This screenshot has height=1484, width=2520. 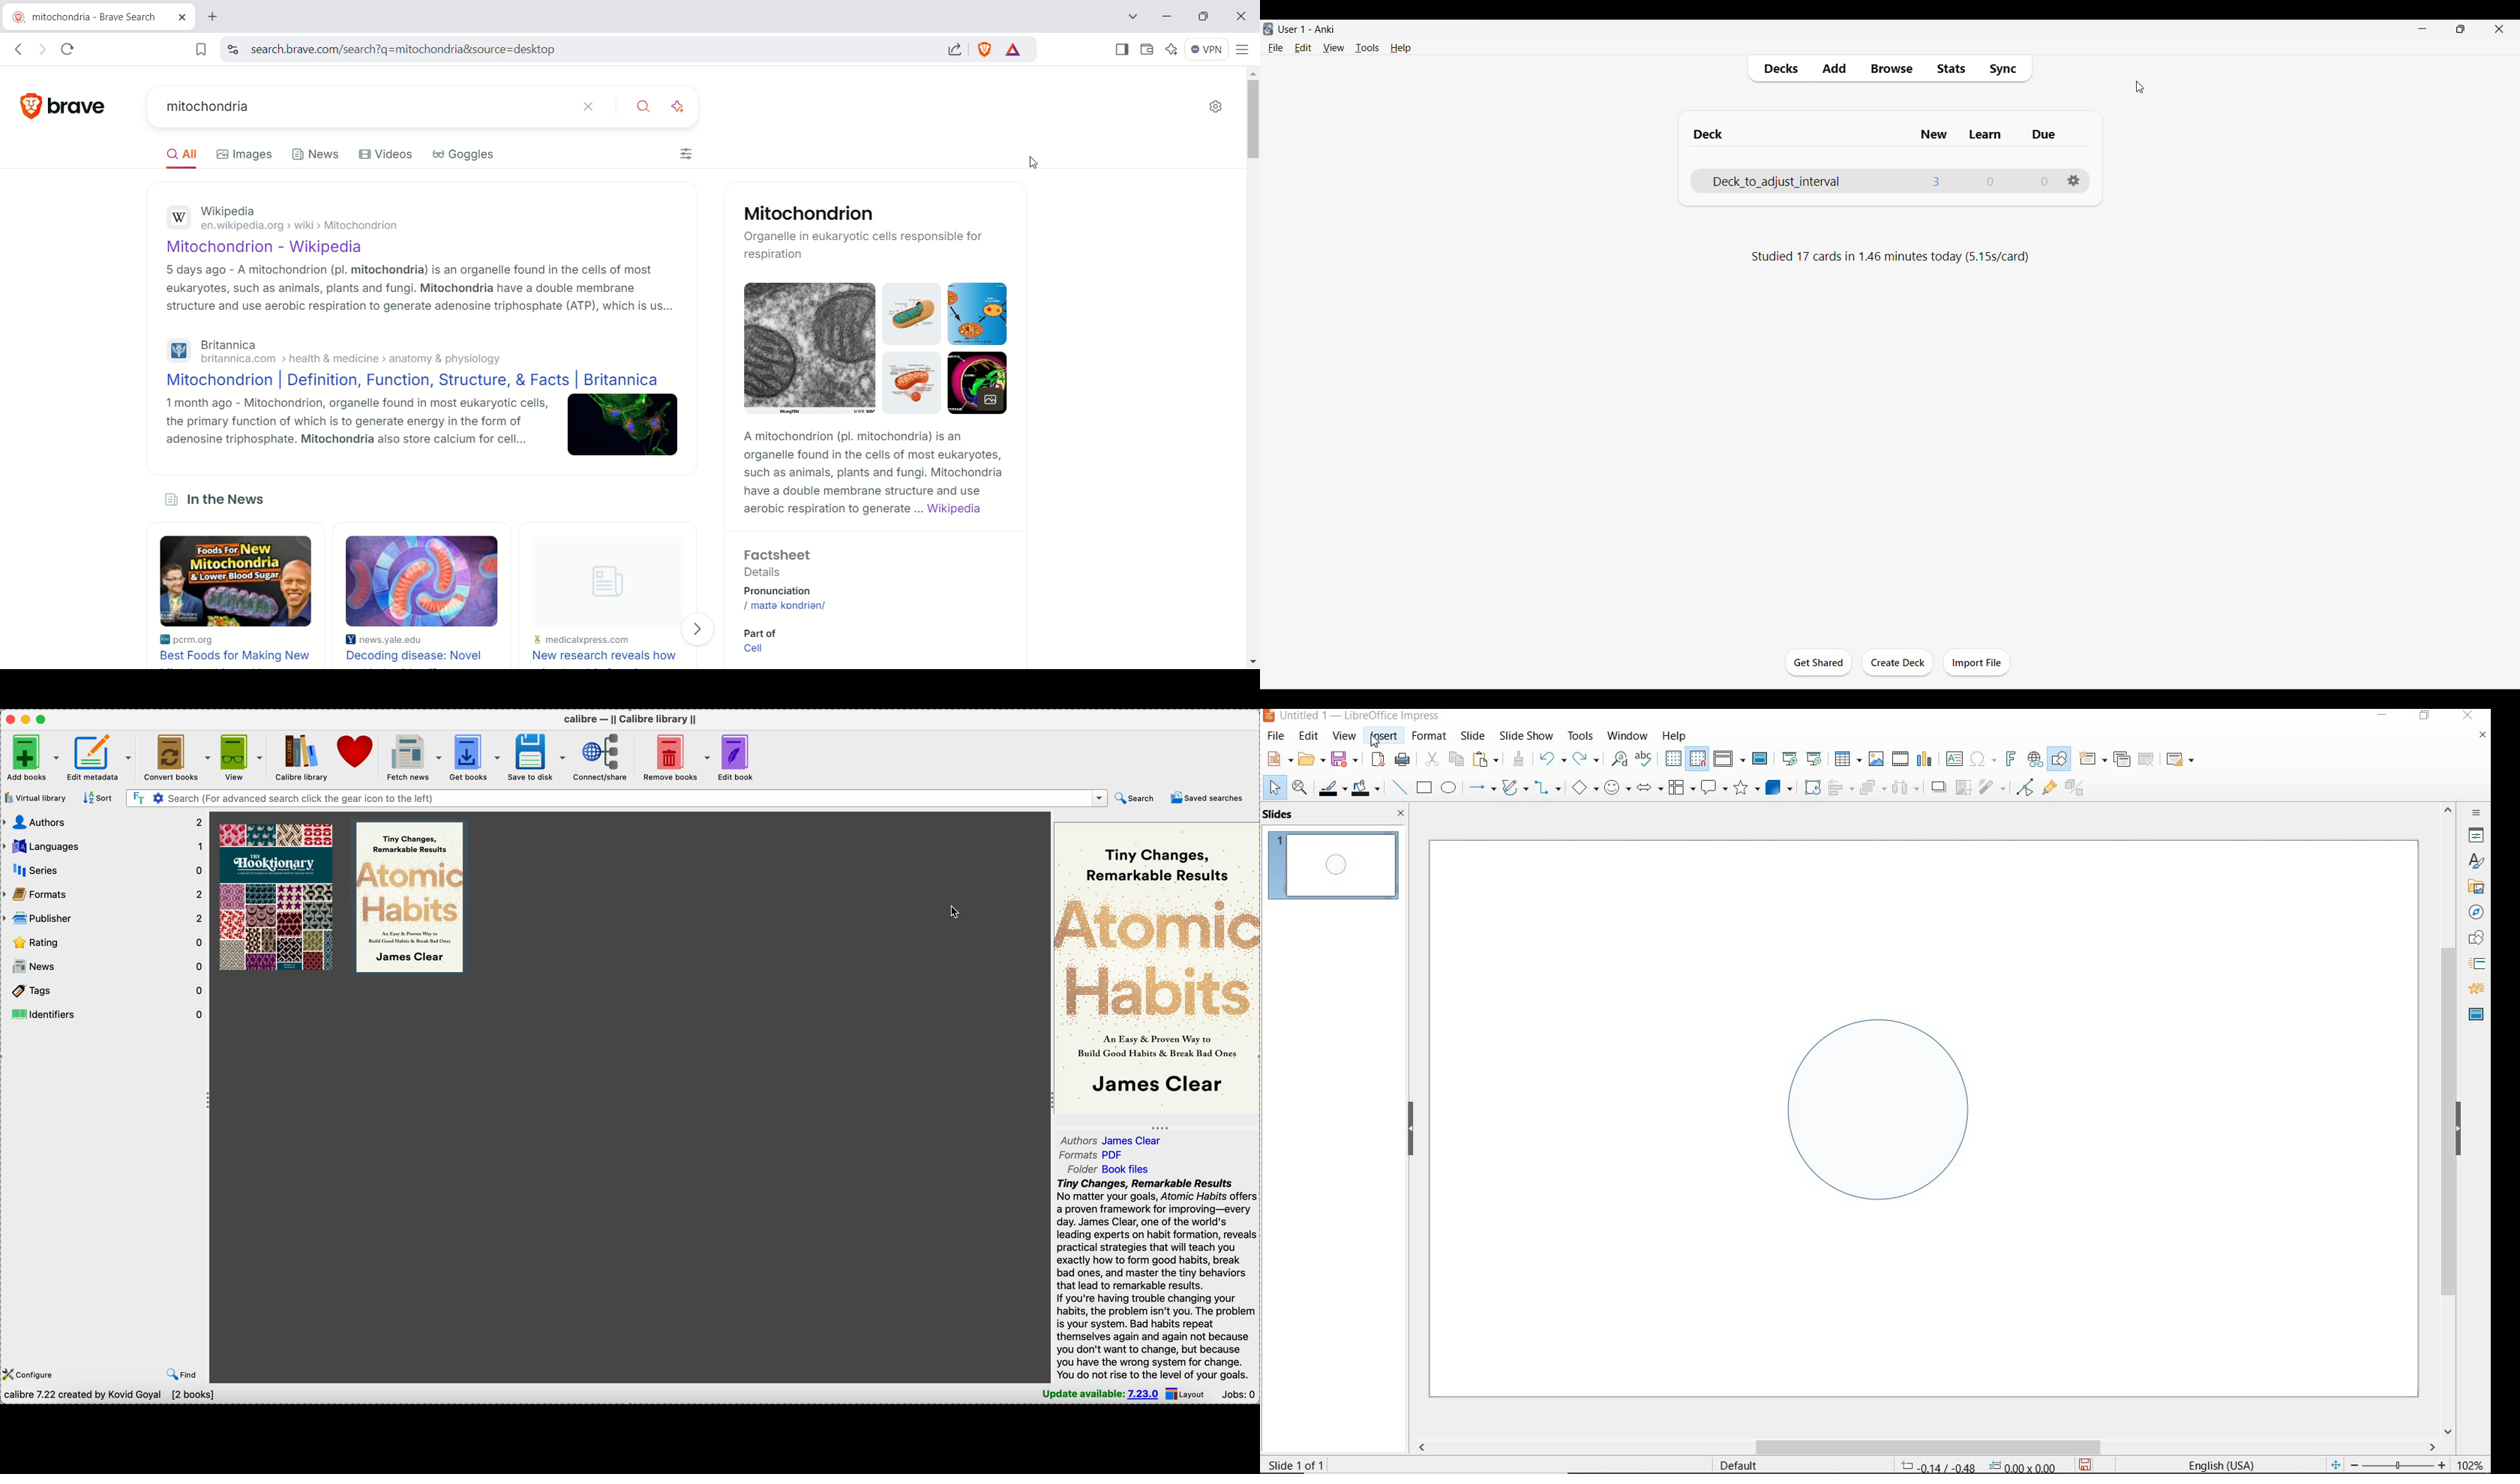 What do you see at coordinates (1100, 798) in the screenshot?
I see `drop down` at bounding box center [1100, 798].